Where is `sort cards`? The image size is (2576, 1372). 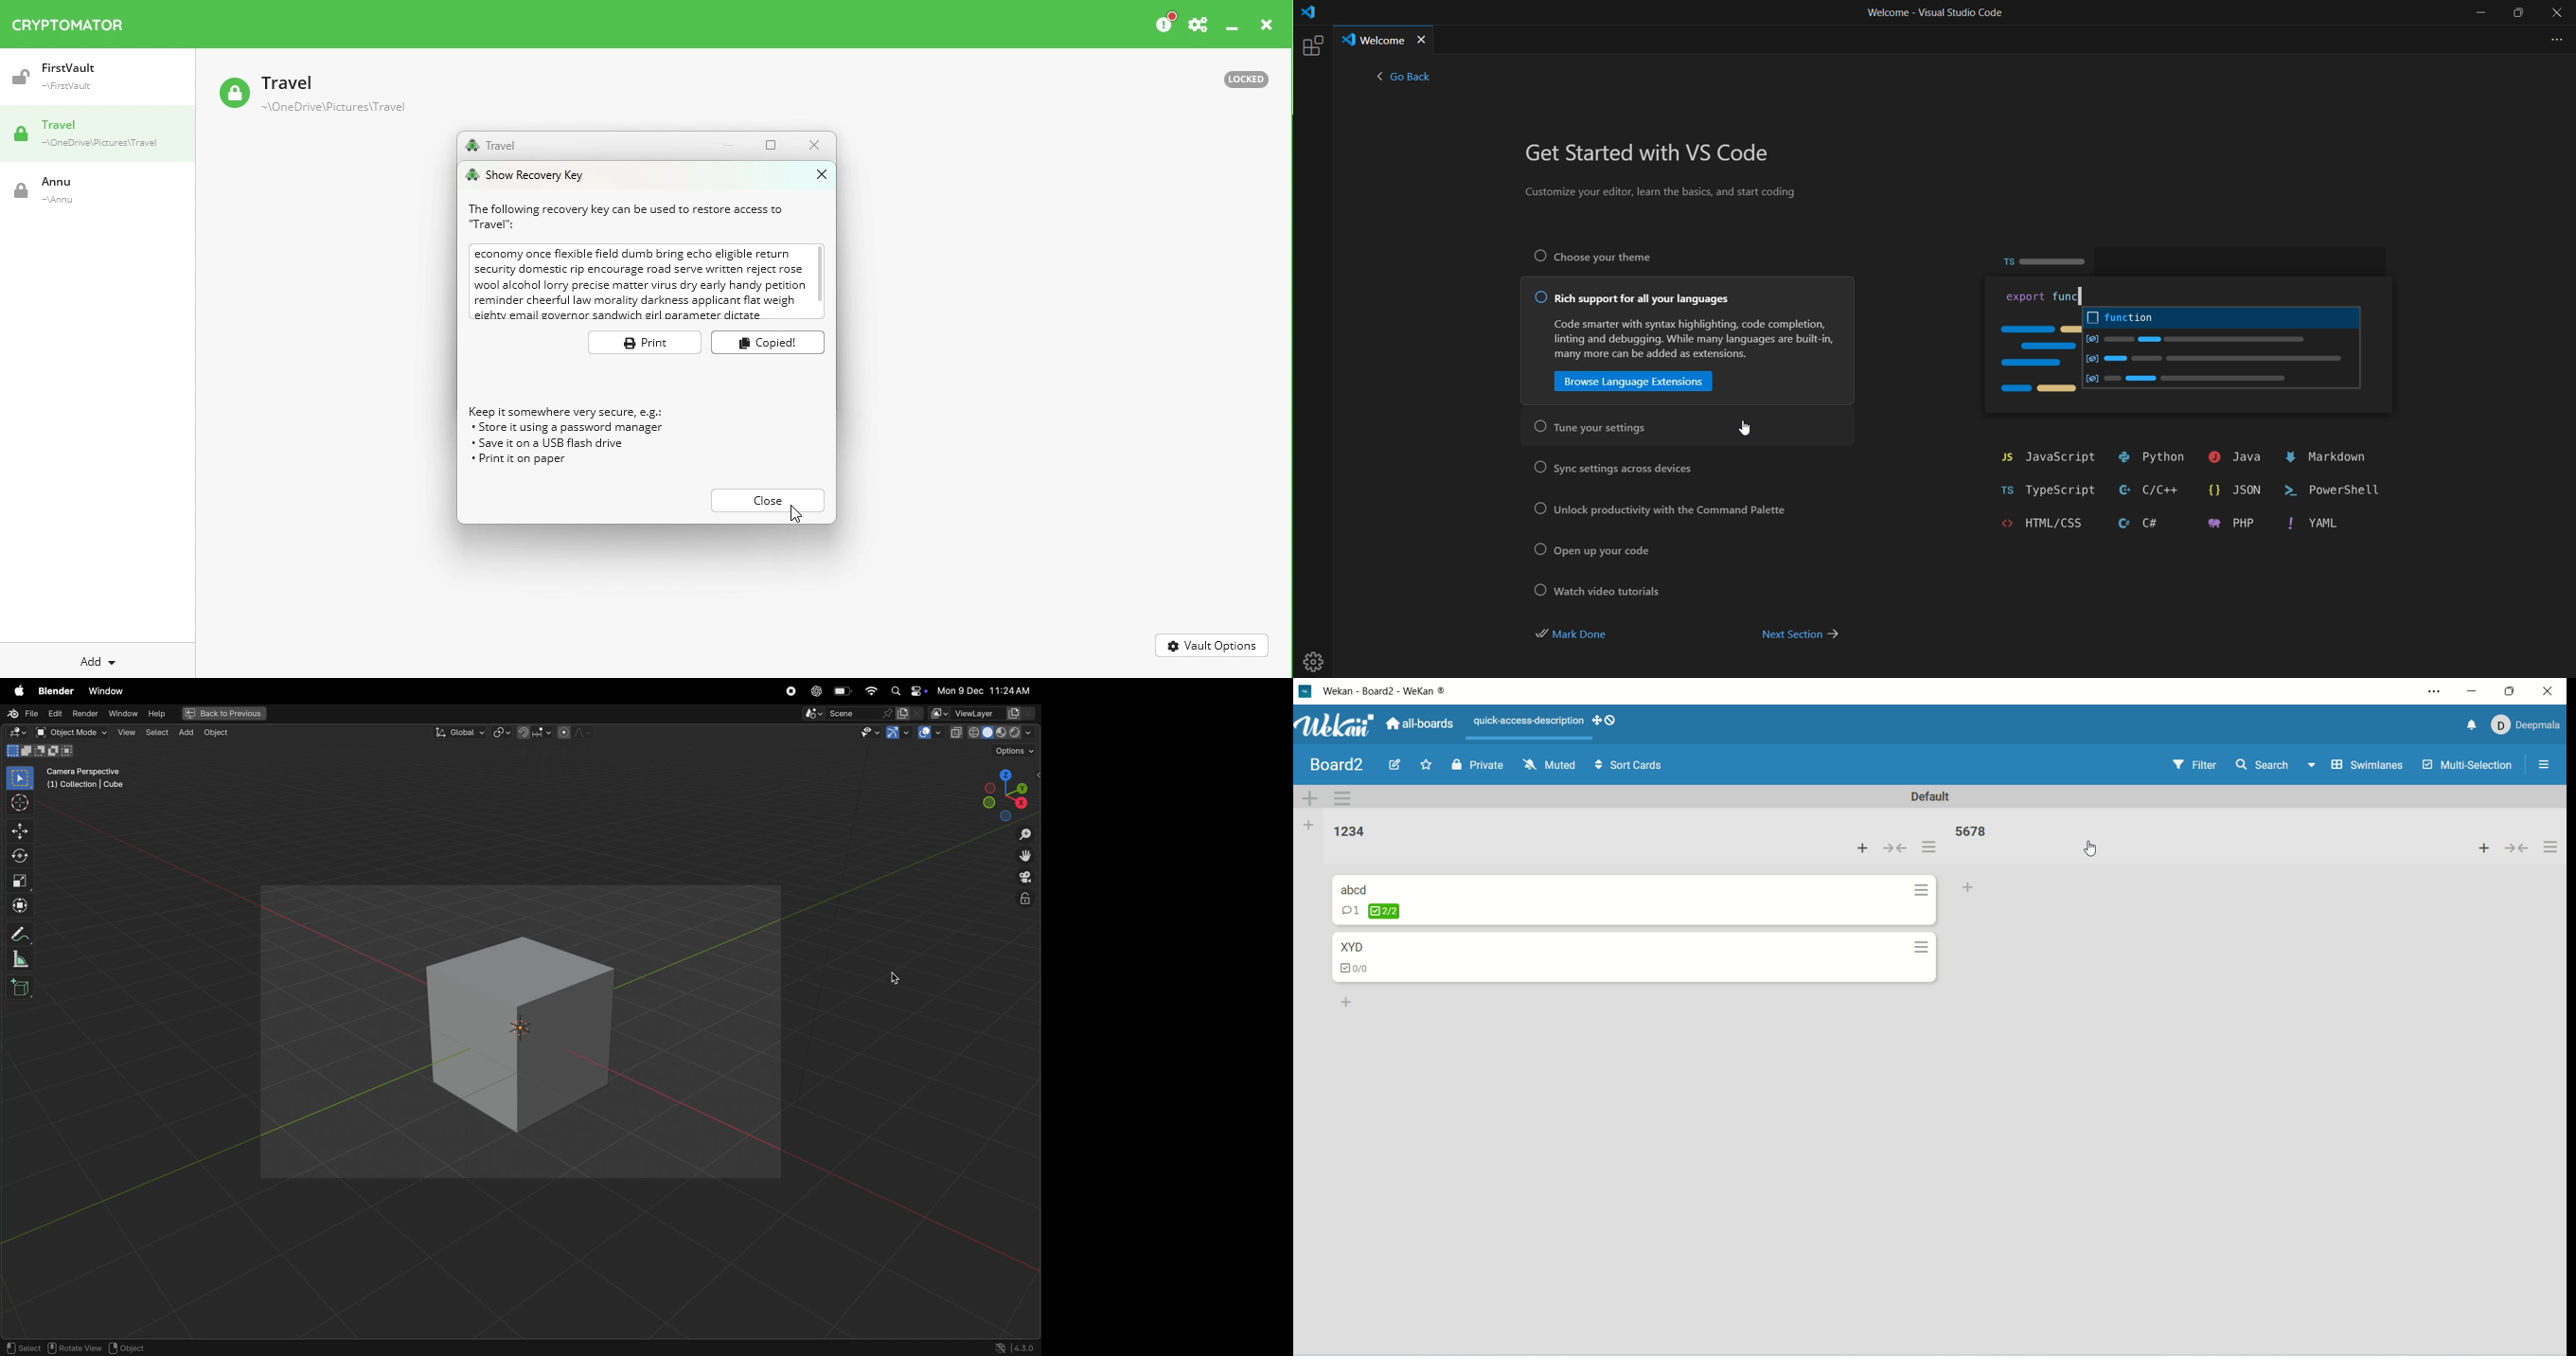
sort cards is located at coordinates (1630, 766).